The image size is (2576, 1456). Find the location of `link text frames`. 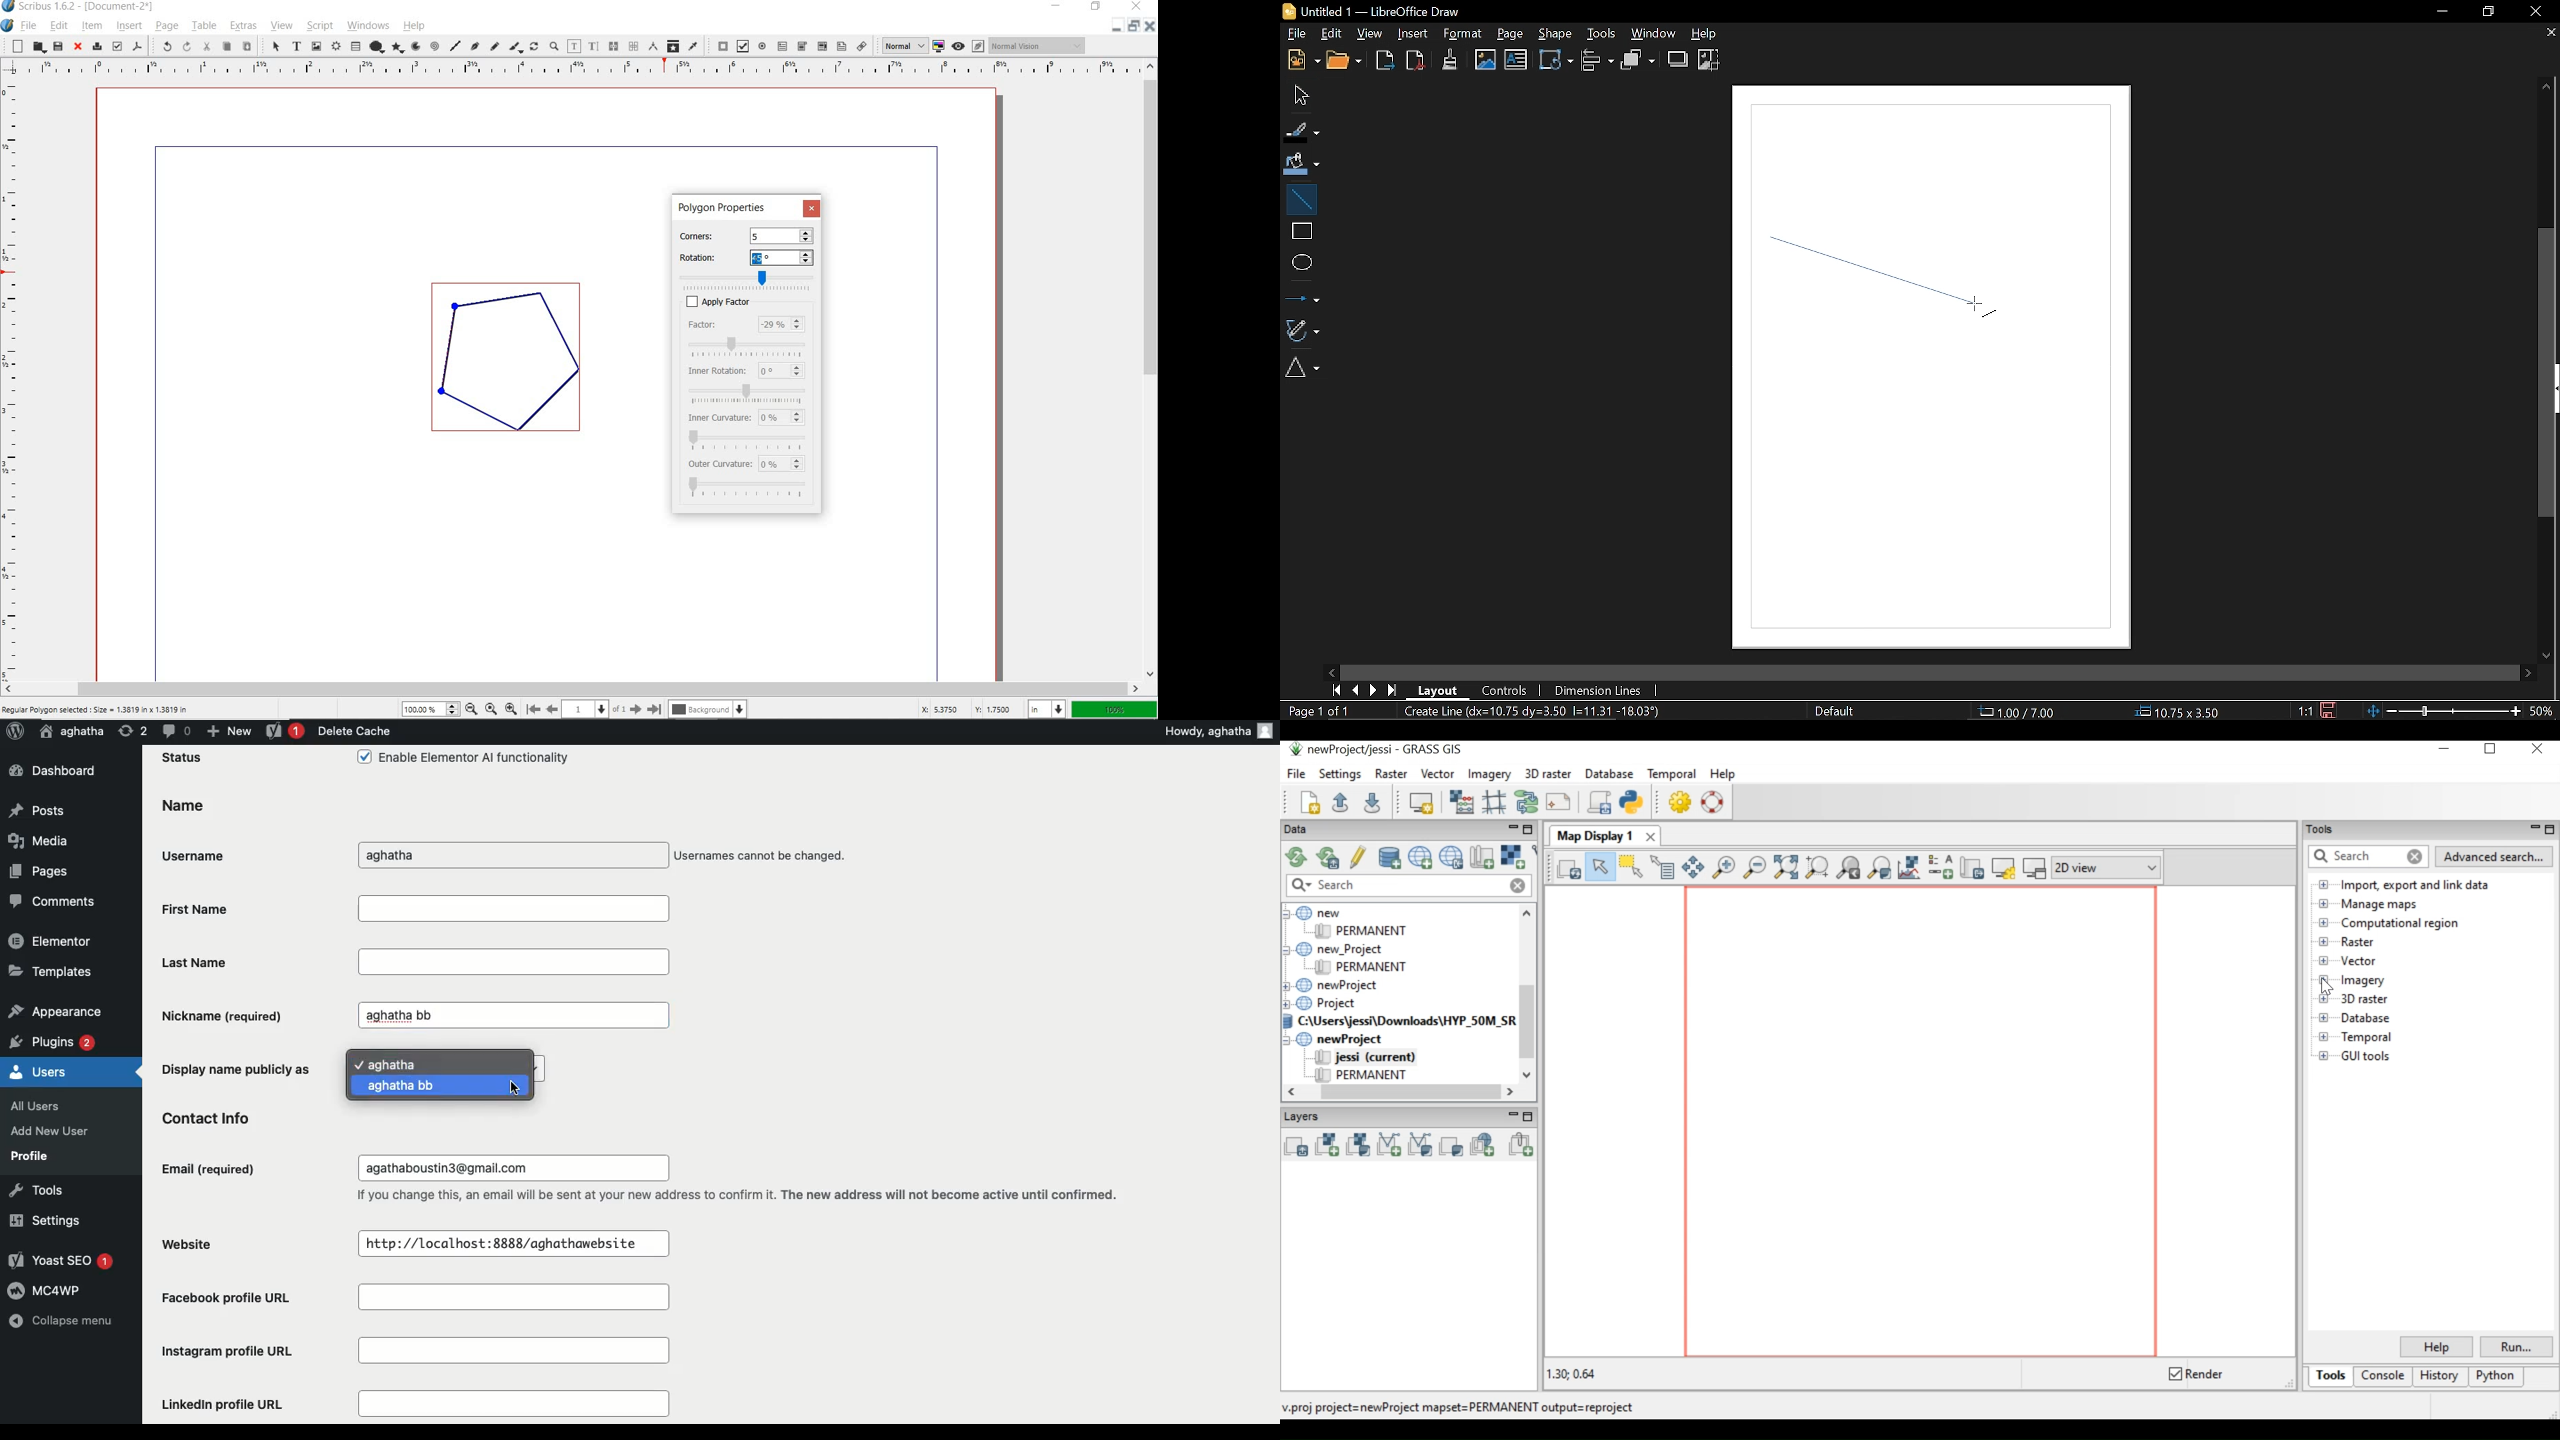

link text frames is located at coordinates (613, 46).